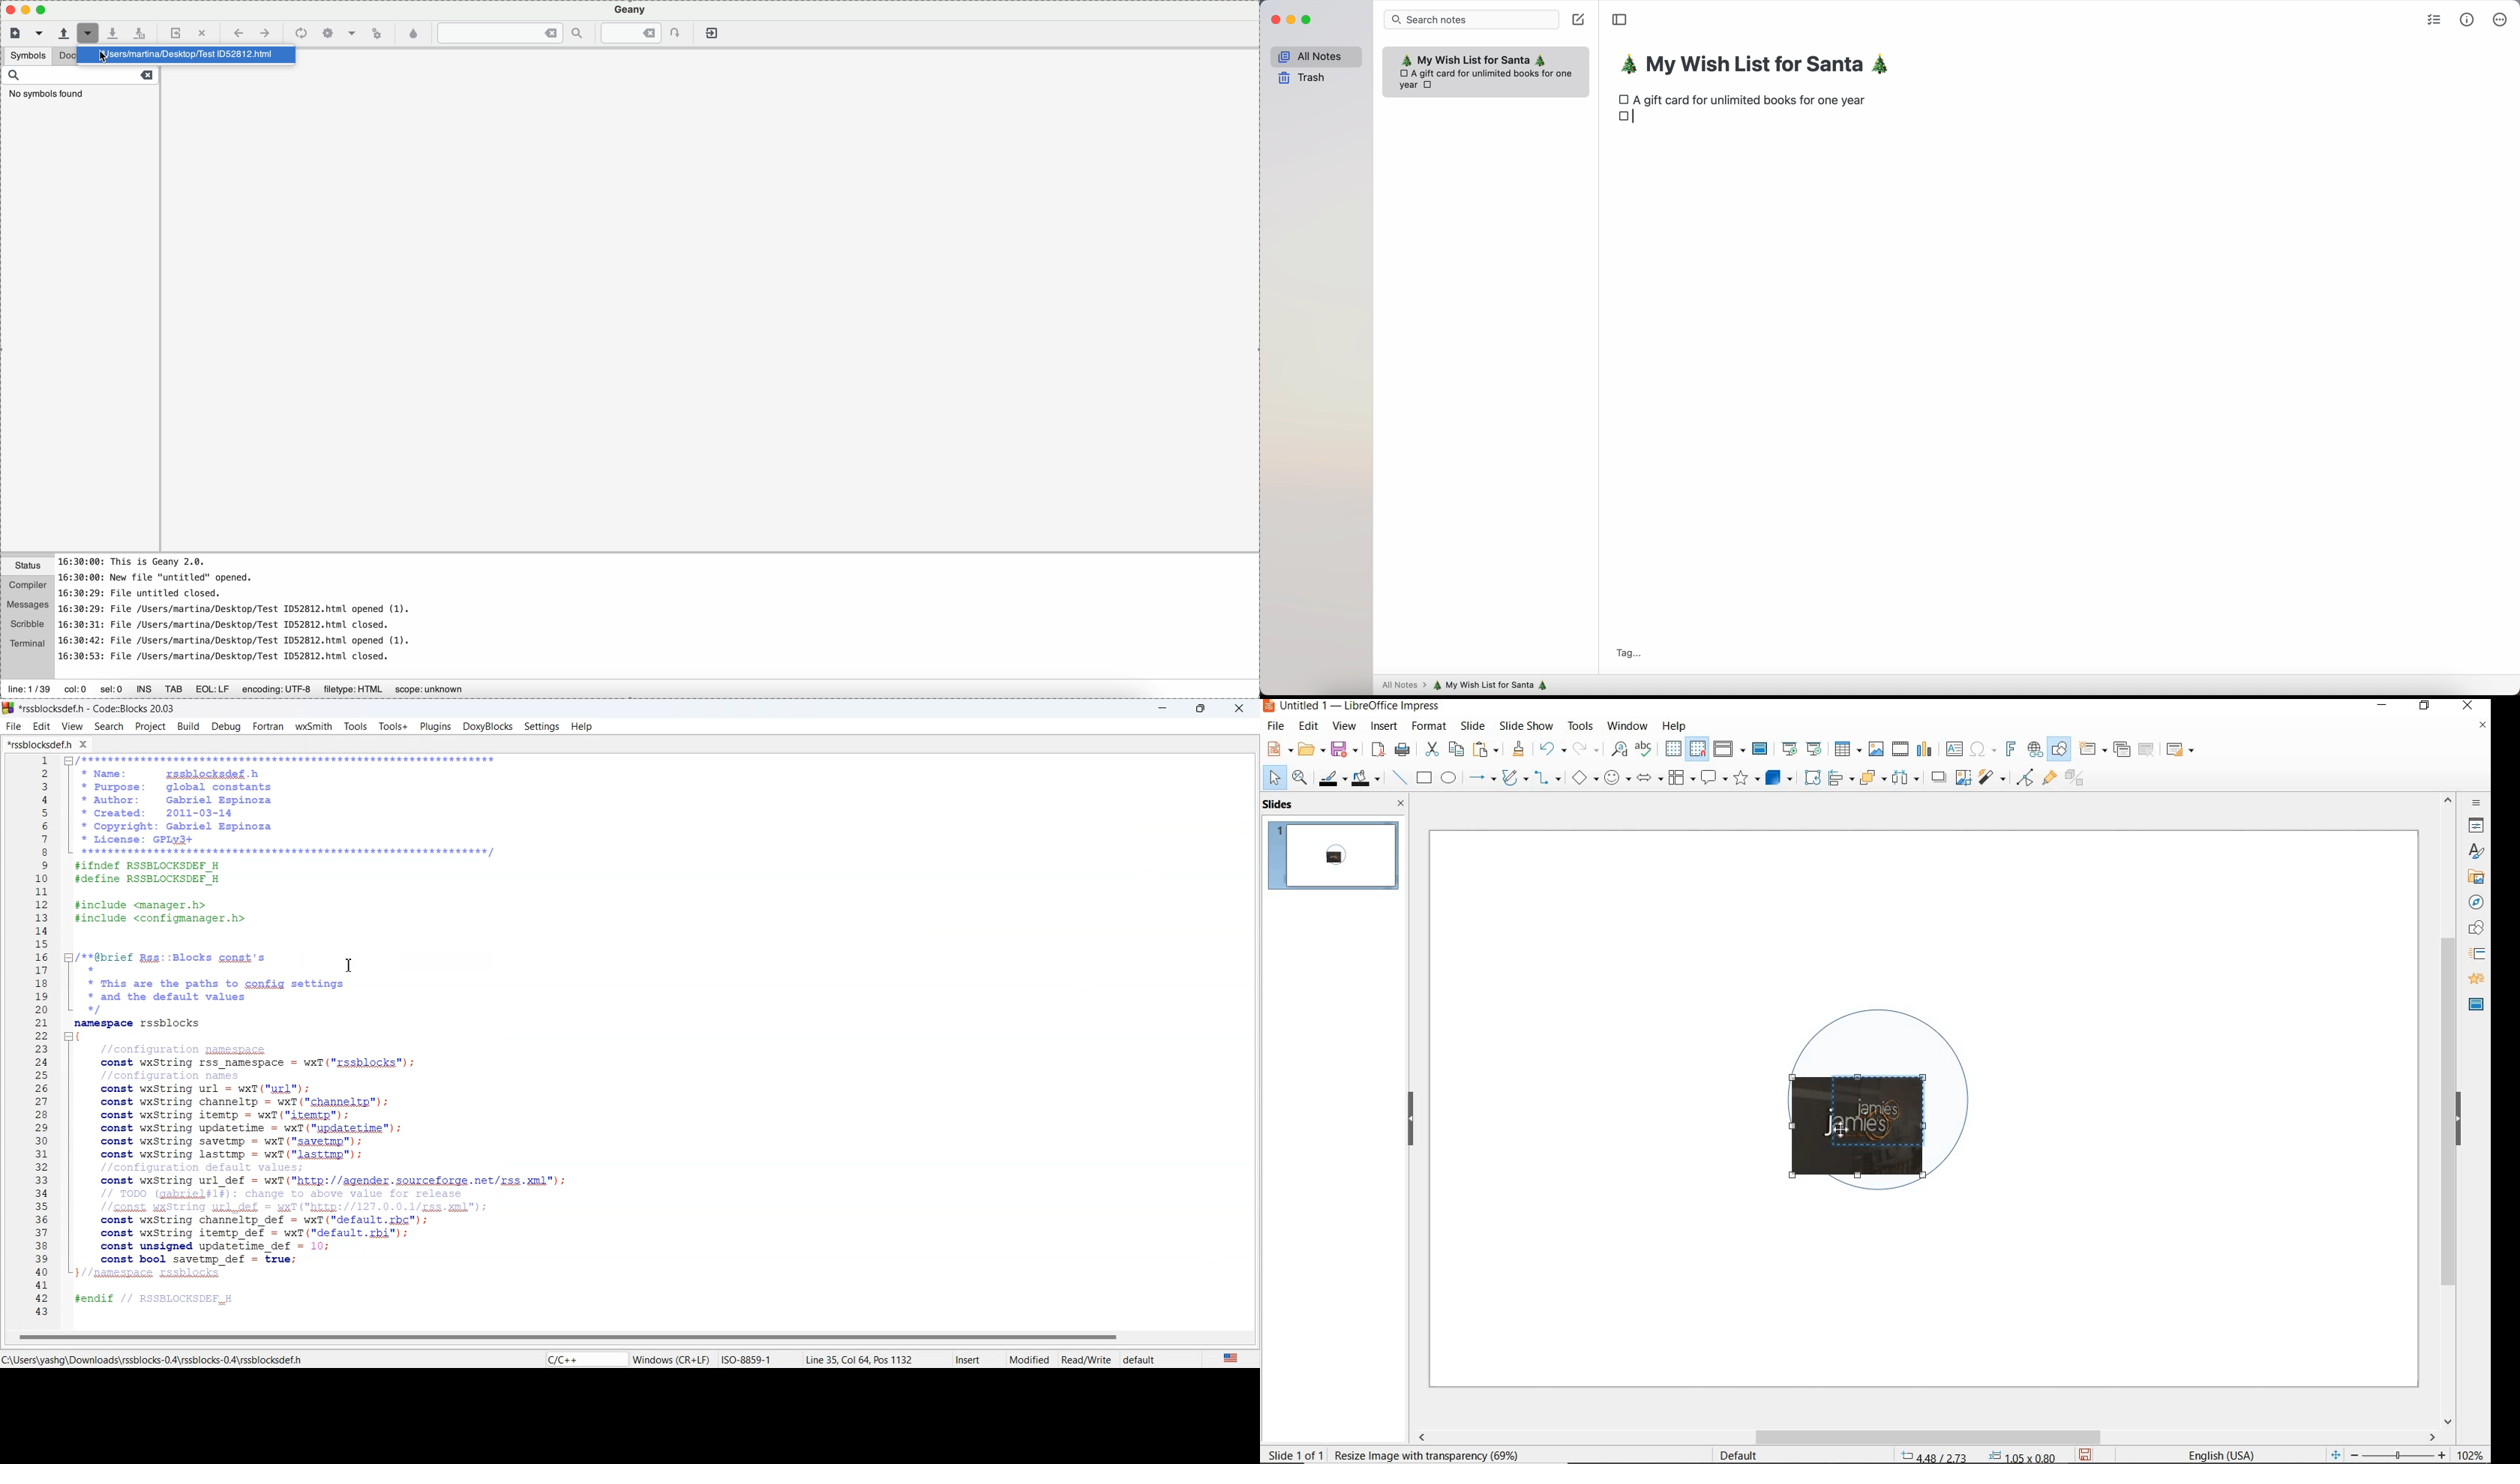 This screenshot has height=1484, width=2520. What do you see at coordinates (1472, 19) in the screenshot?
I see `search bar` at bounding box center [1472, 19].